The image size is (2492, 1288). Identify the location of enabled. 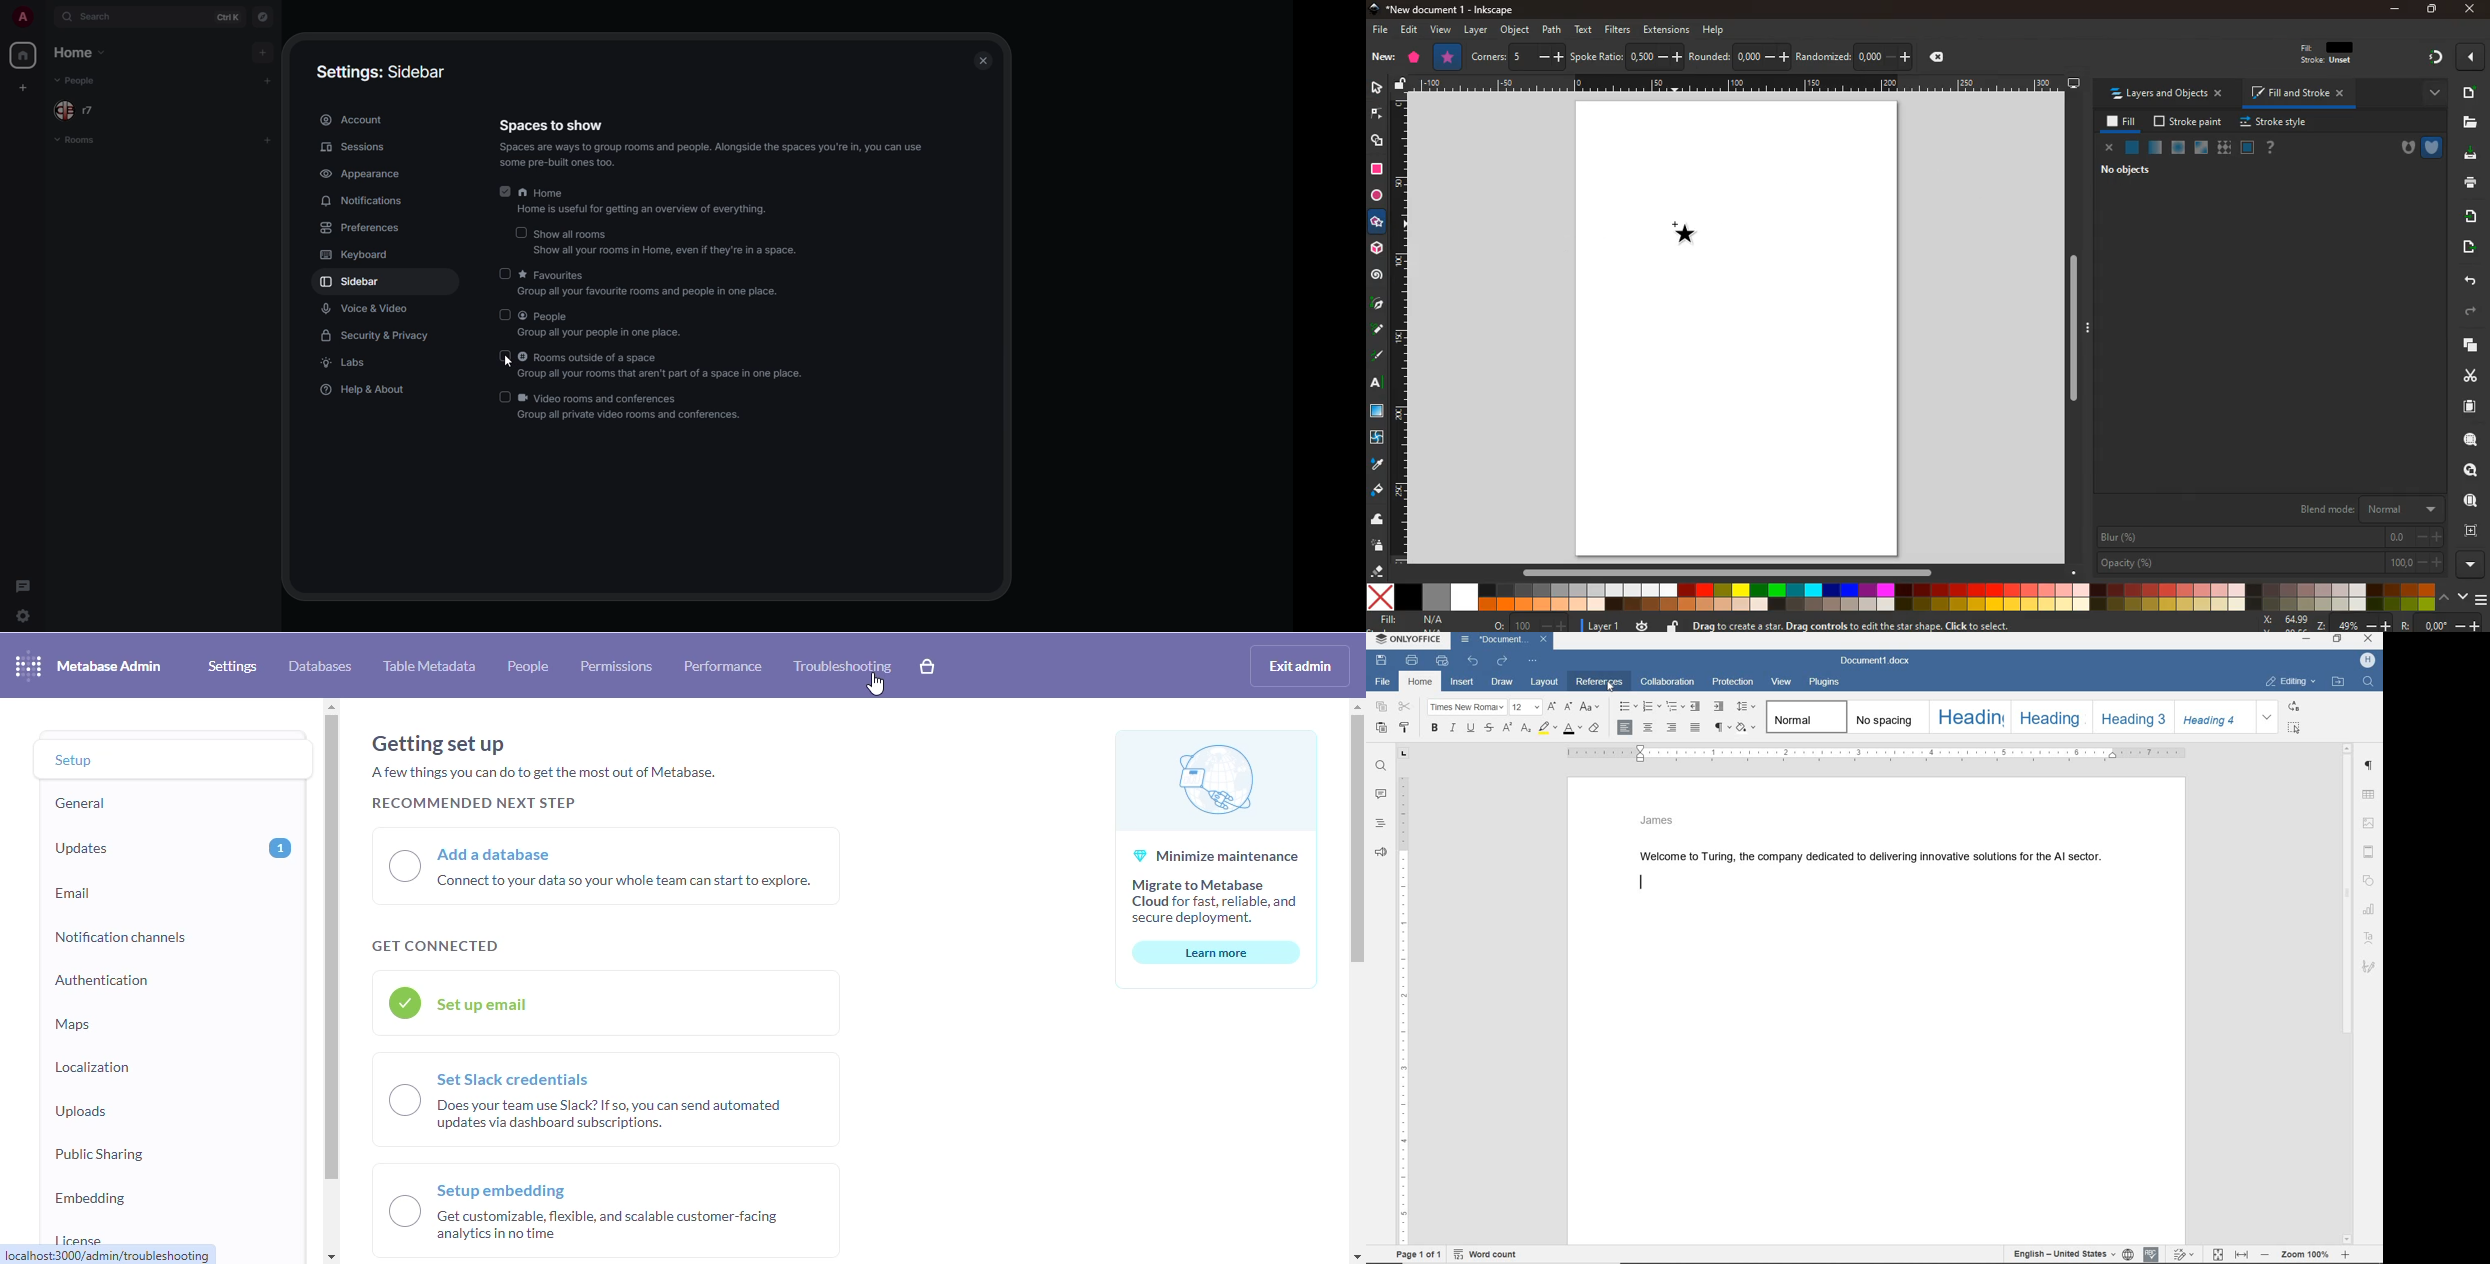
(506, 191).